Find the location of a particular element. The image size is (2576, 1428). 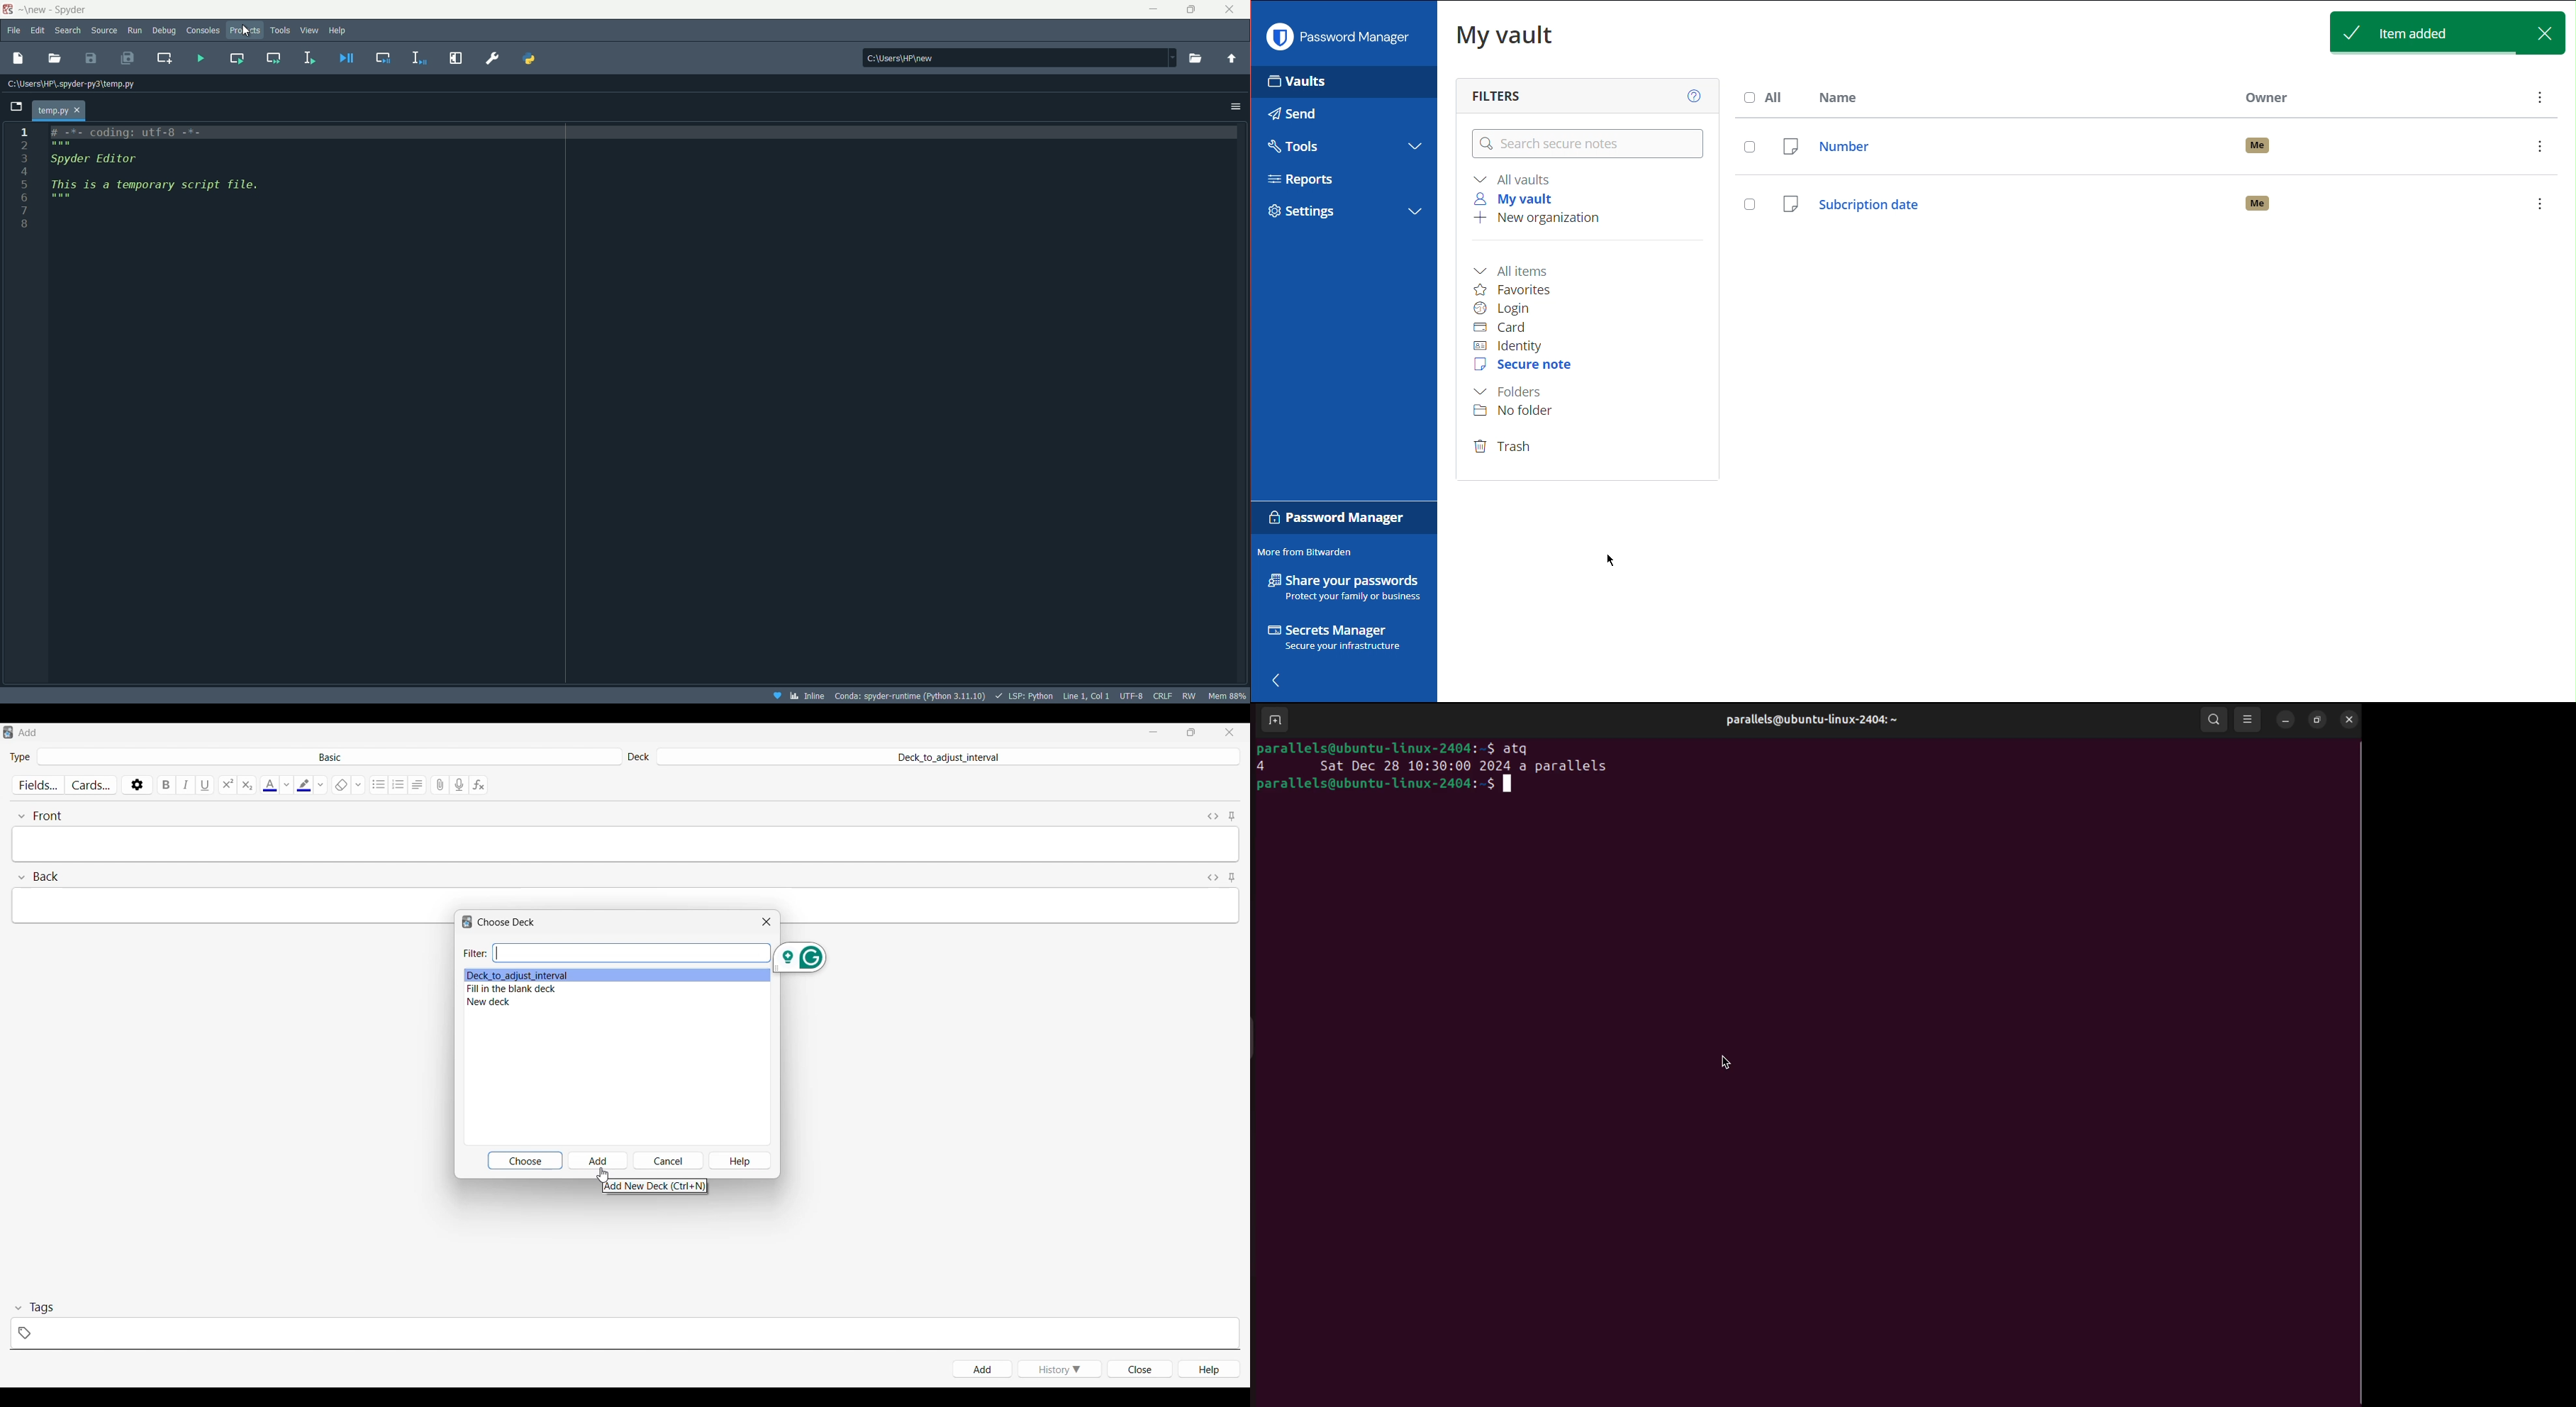

 is located at coordinates (1060, 1369).